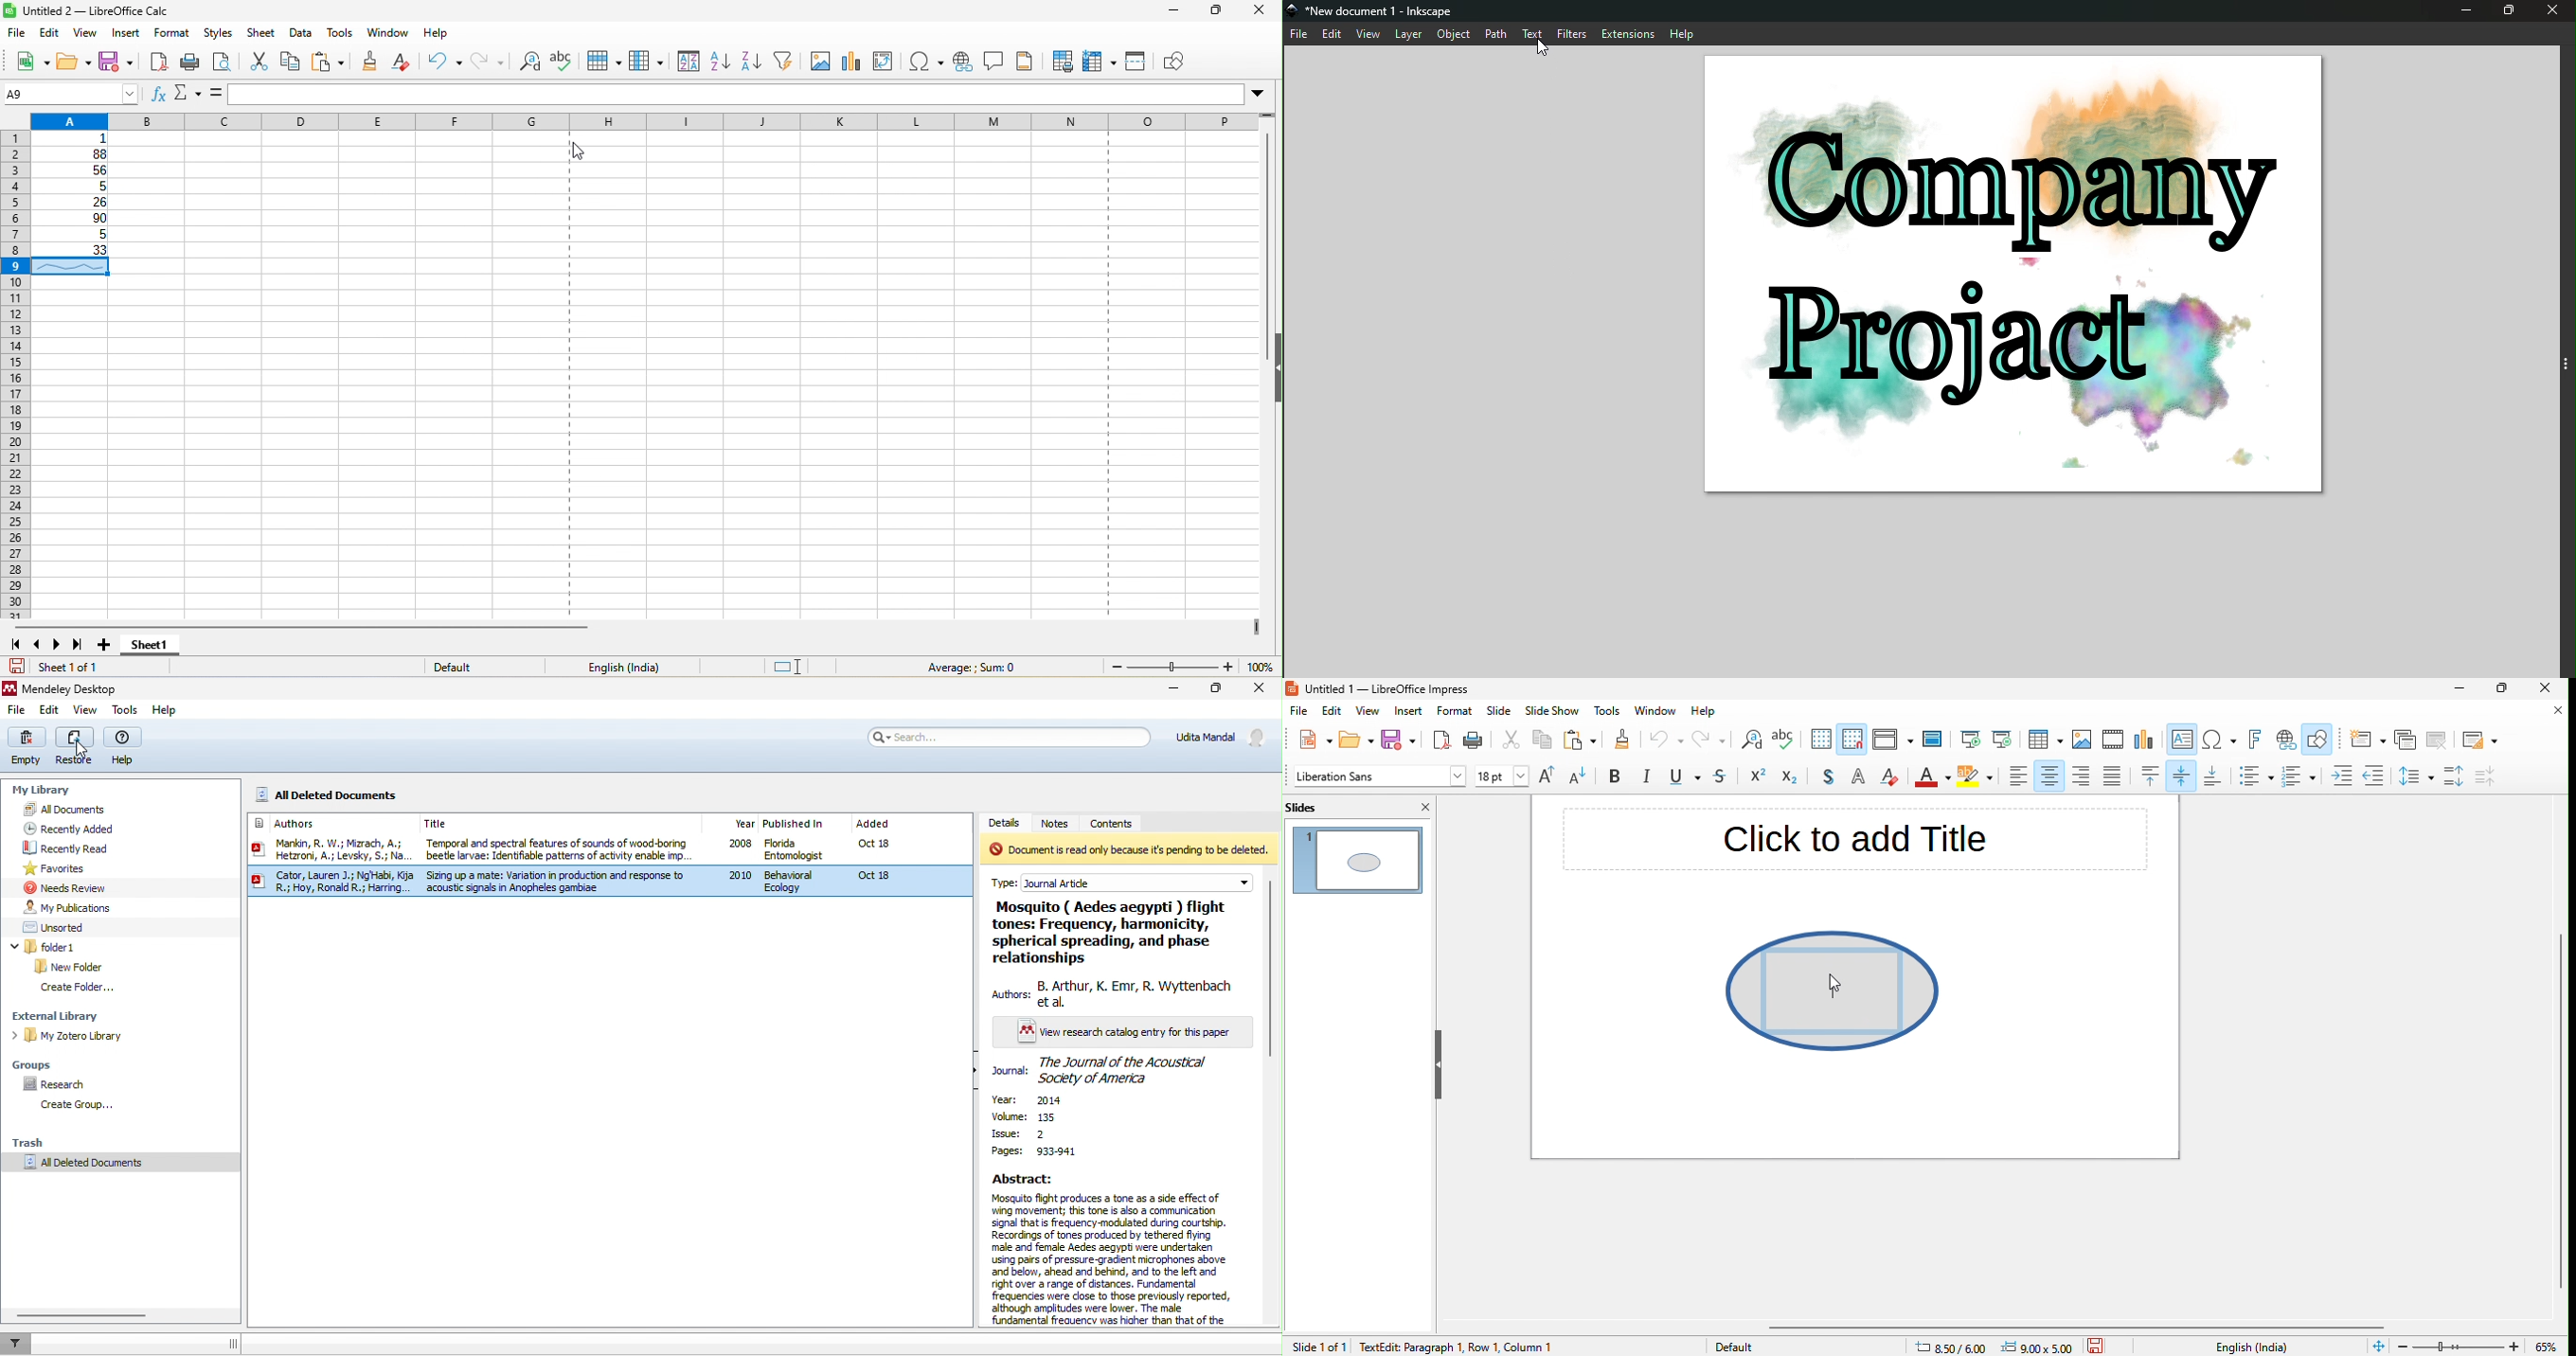  I want to click on special character, so click(927, 63).